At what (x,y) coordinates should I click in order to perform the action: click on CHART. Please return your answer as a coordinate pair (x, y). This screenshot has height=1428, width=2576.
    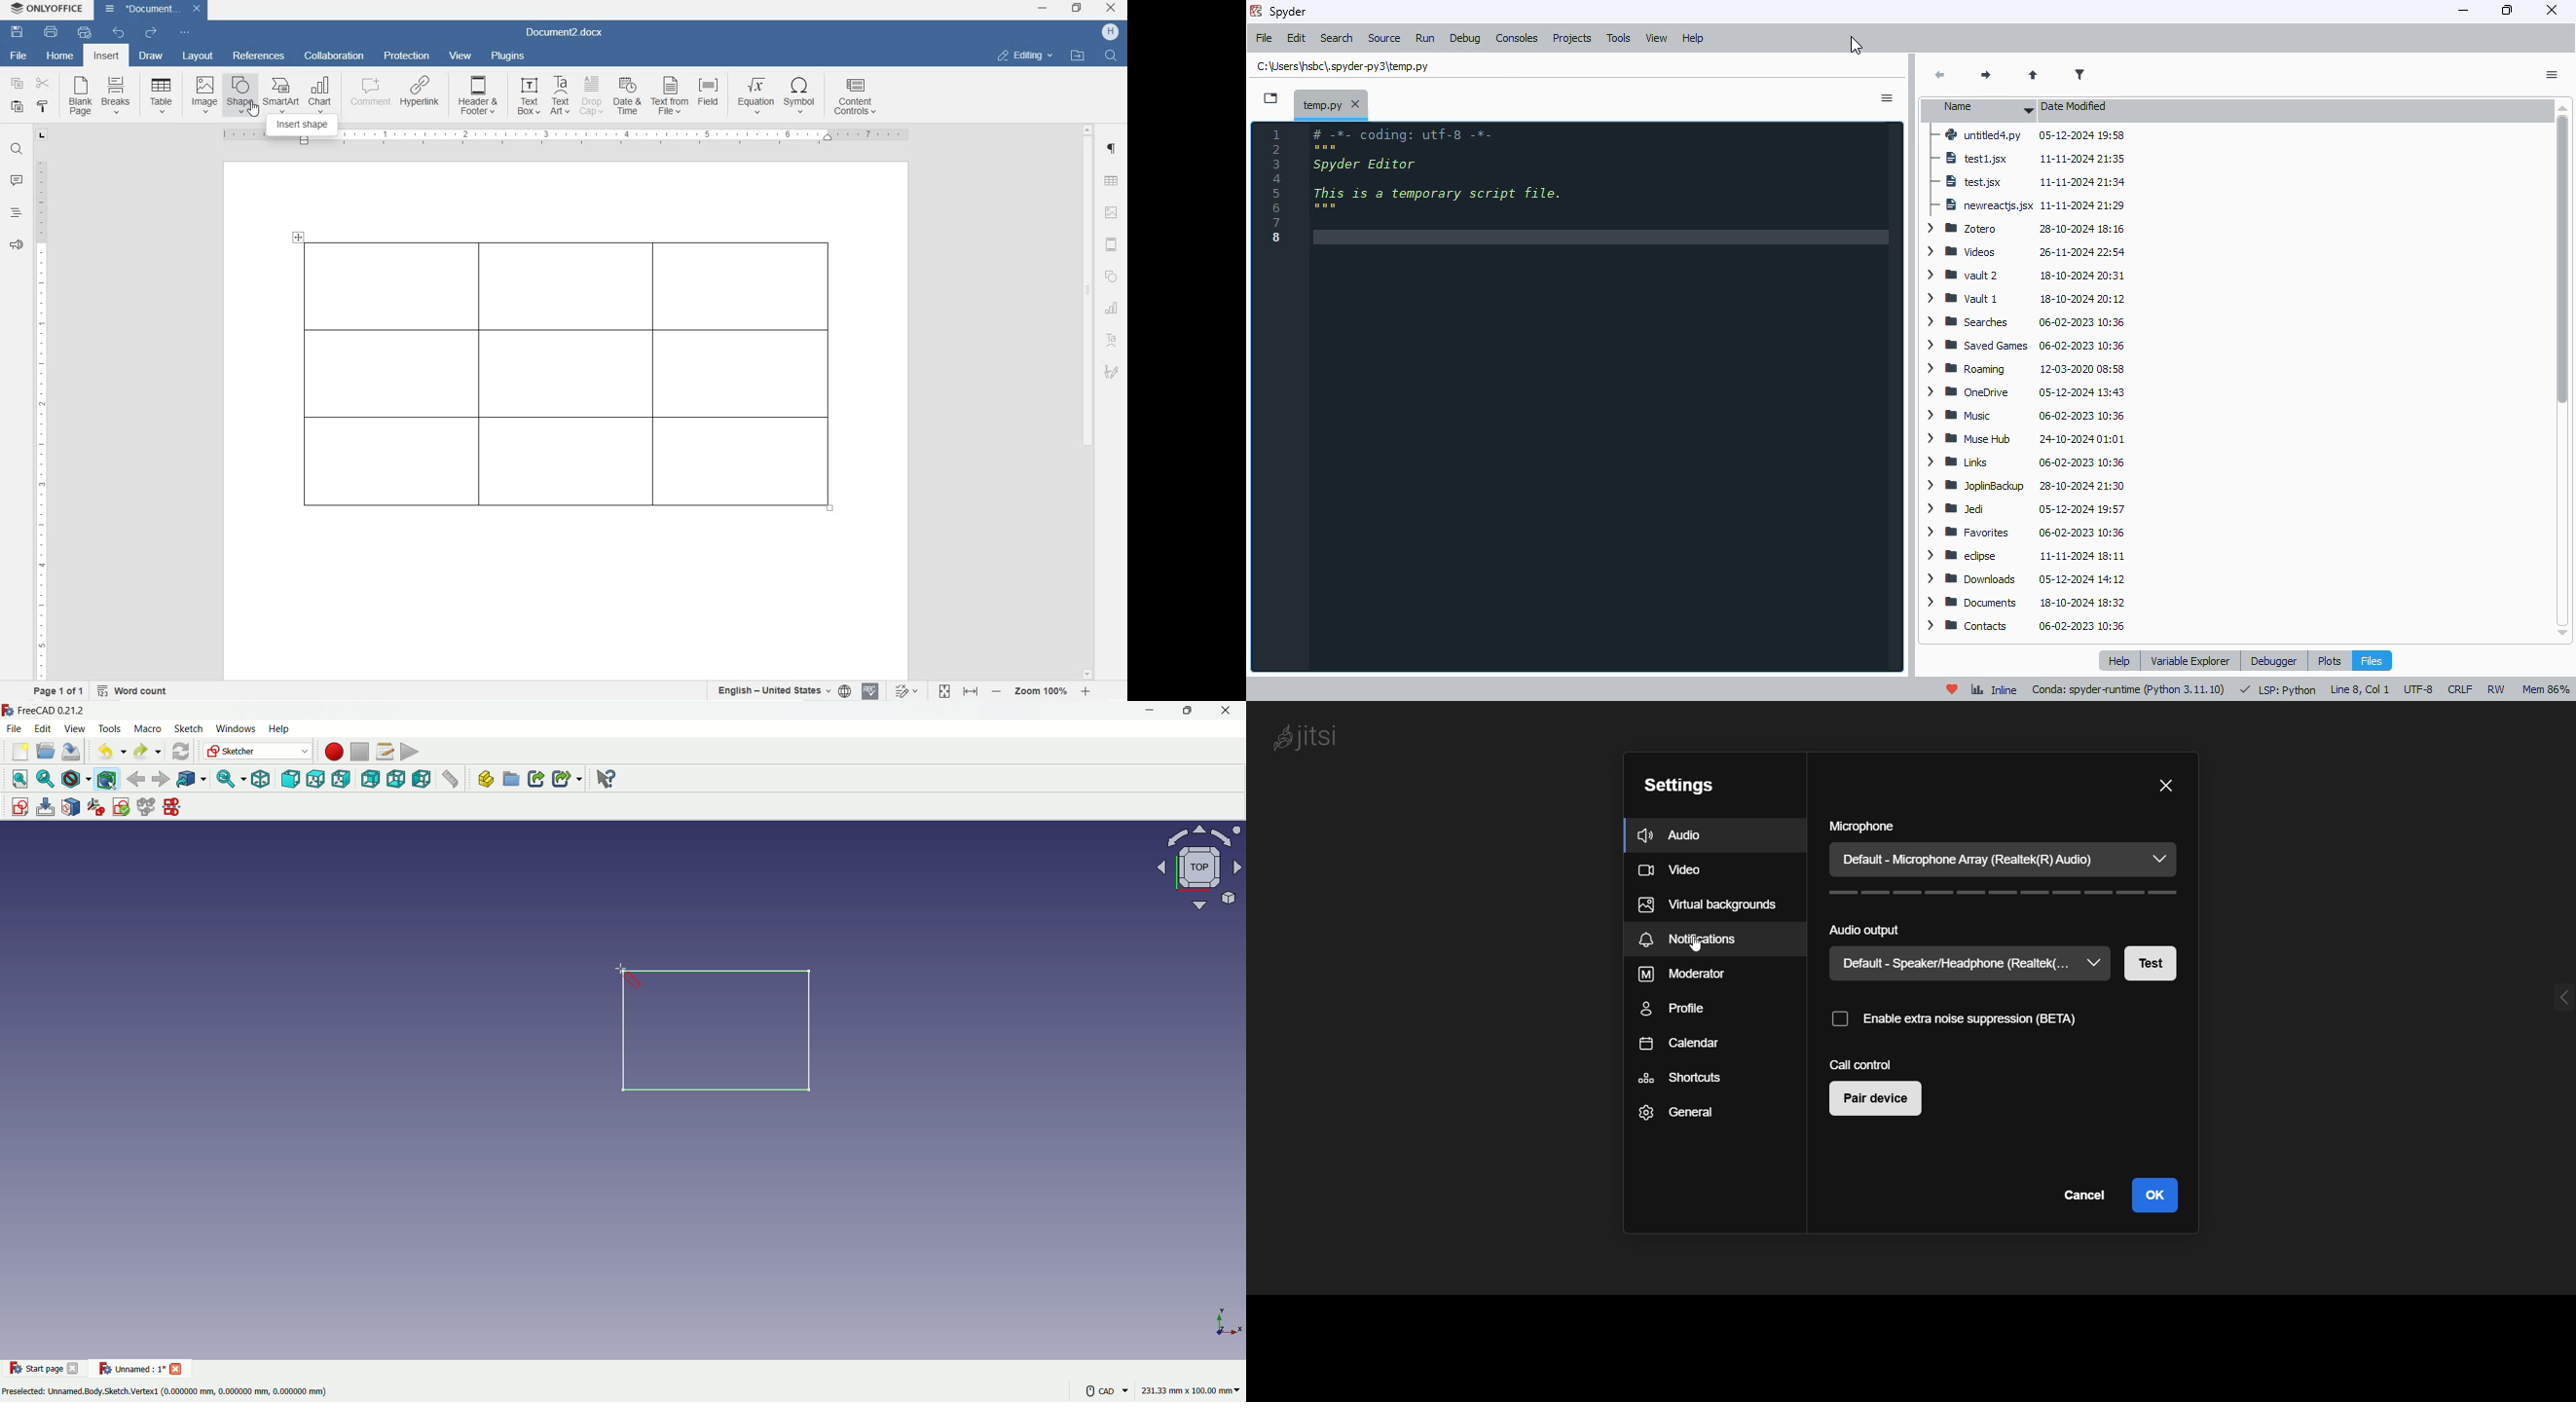
    Looking at the image, I should click on (321, 94).